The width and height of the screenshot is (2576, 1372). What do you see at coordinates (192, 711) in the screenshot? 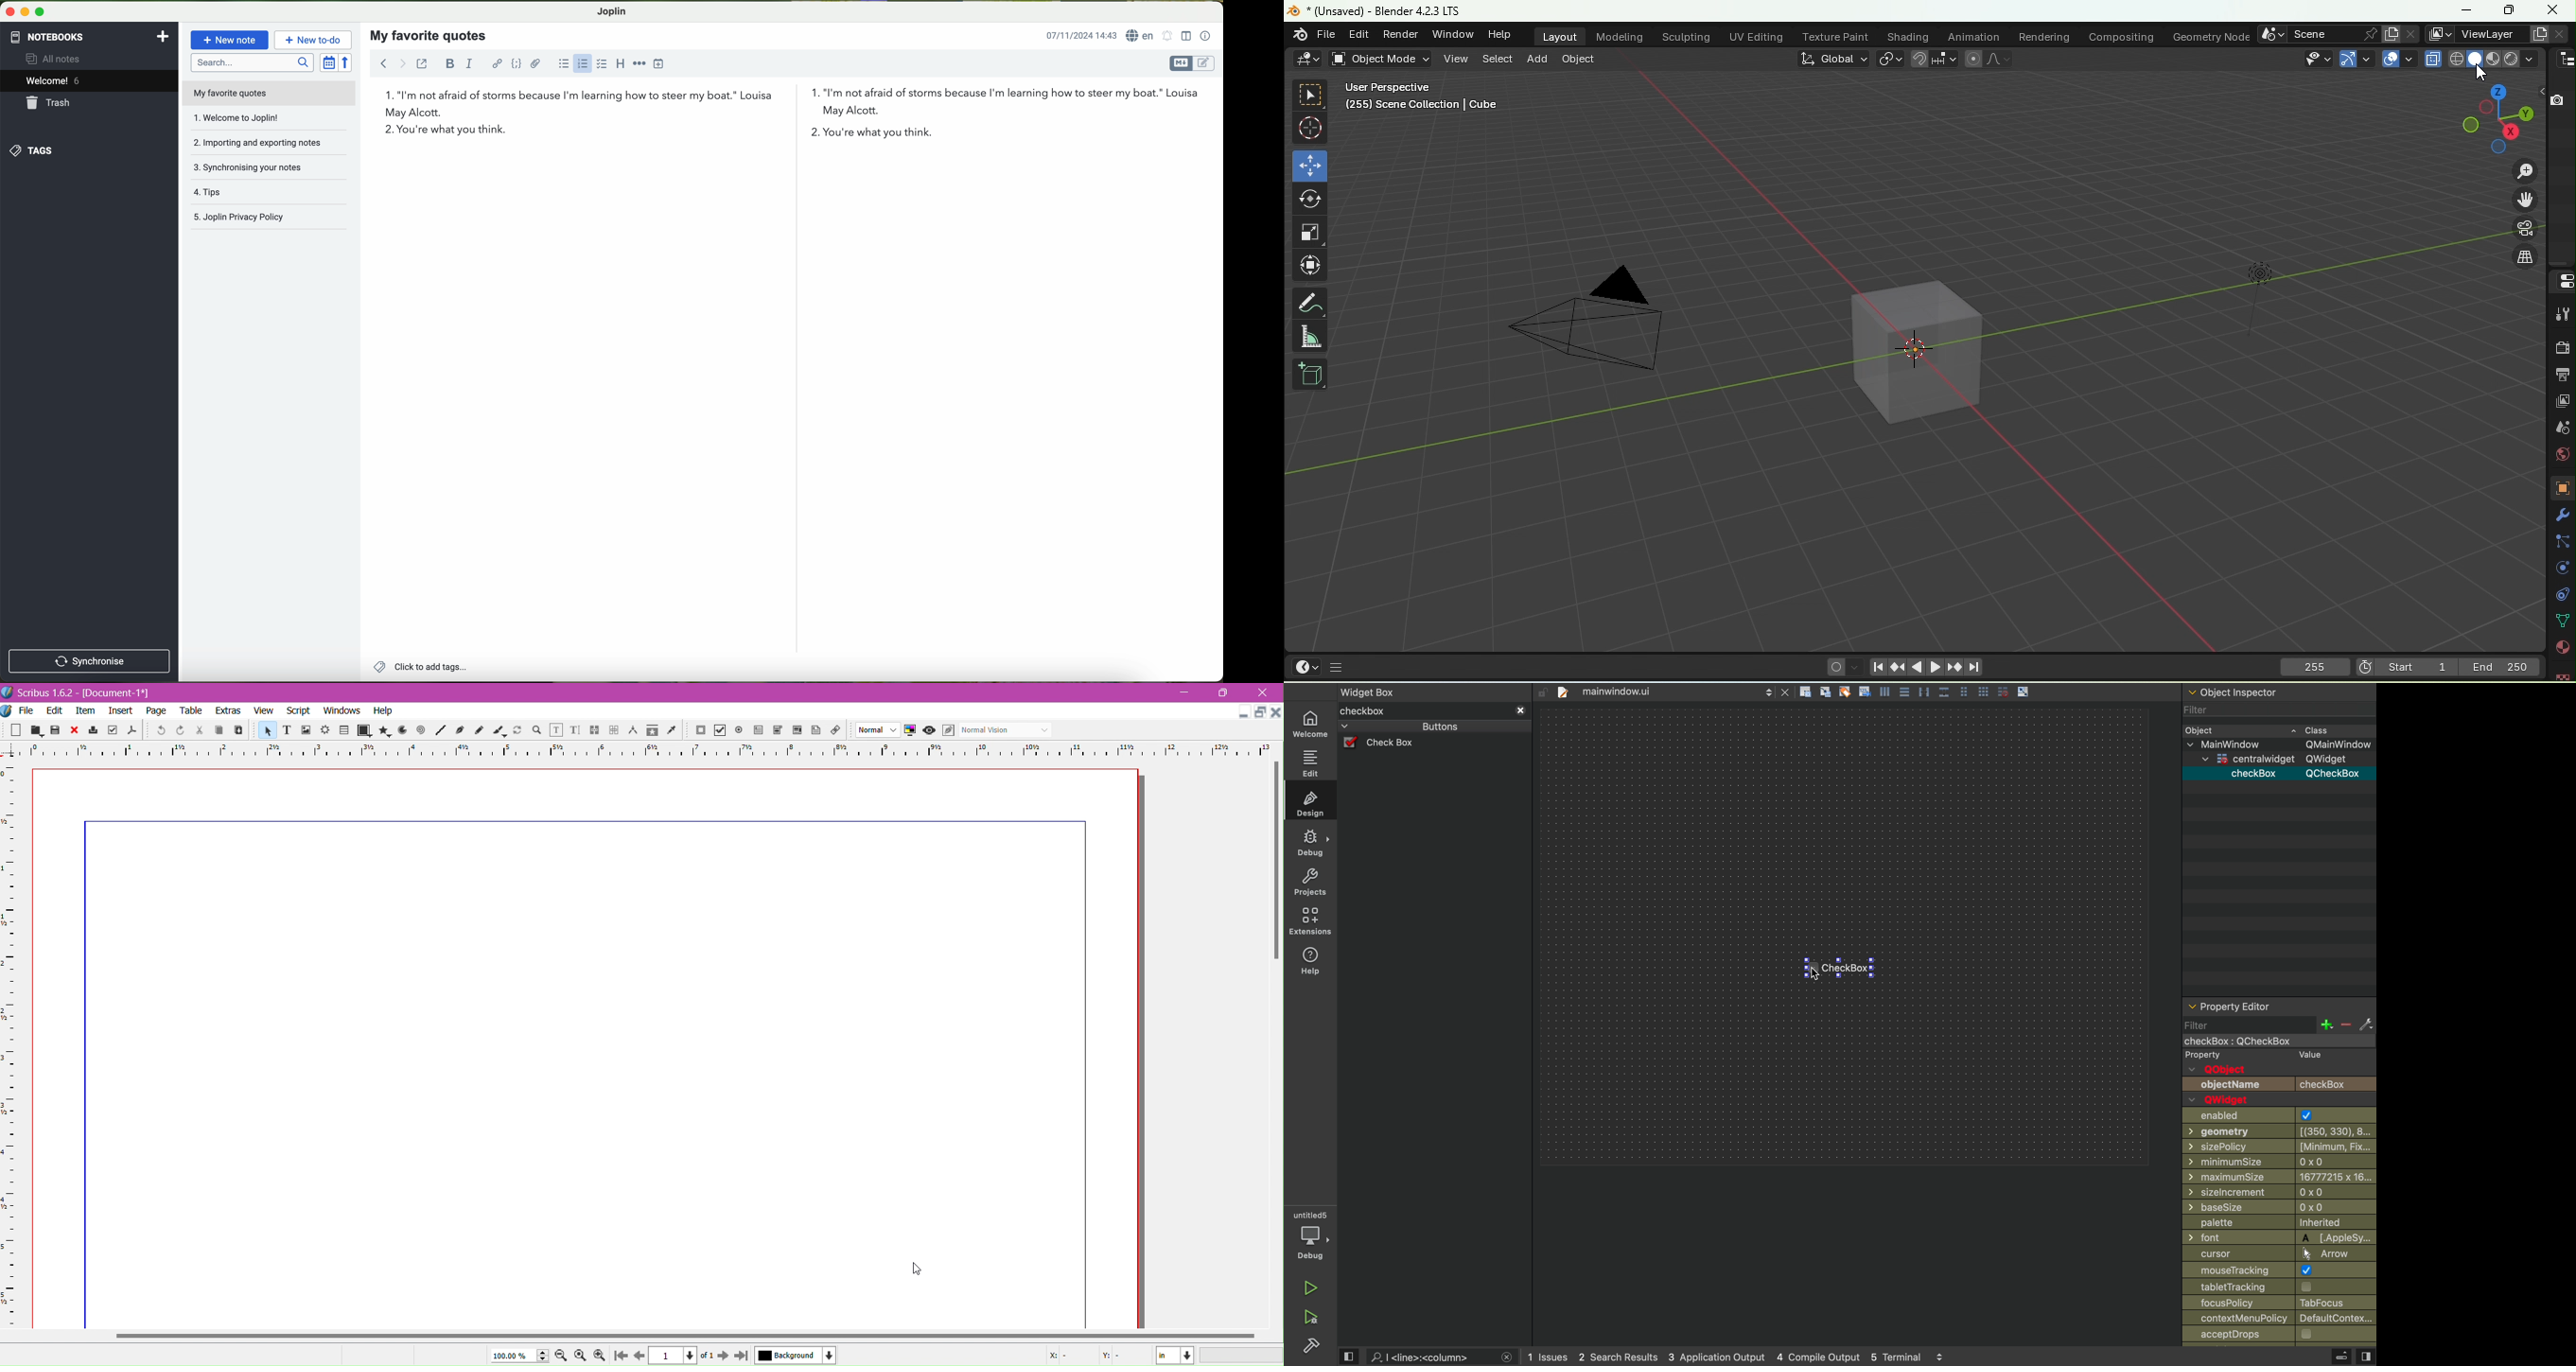
I see `table menu` at bounding box center [192, 711].